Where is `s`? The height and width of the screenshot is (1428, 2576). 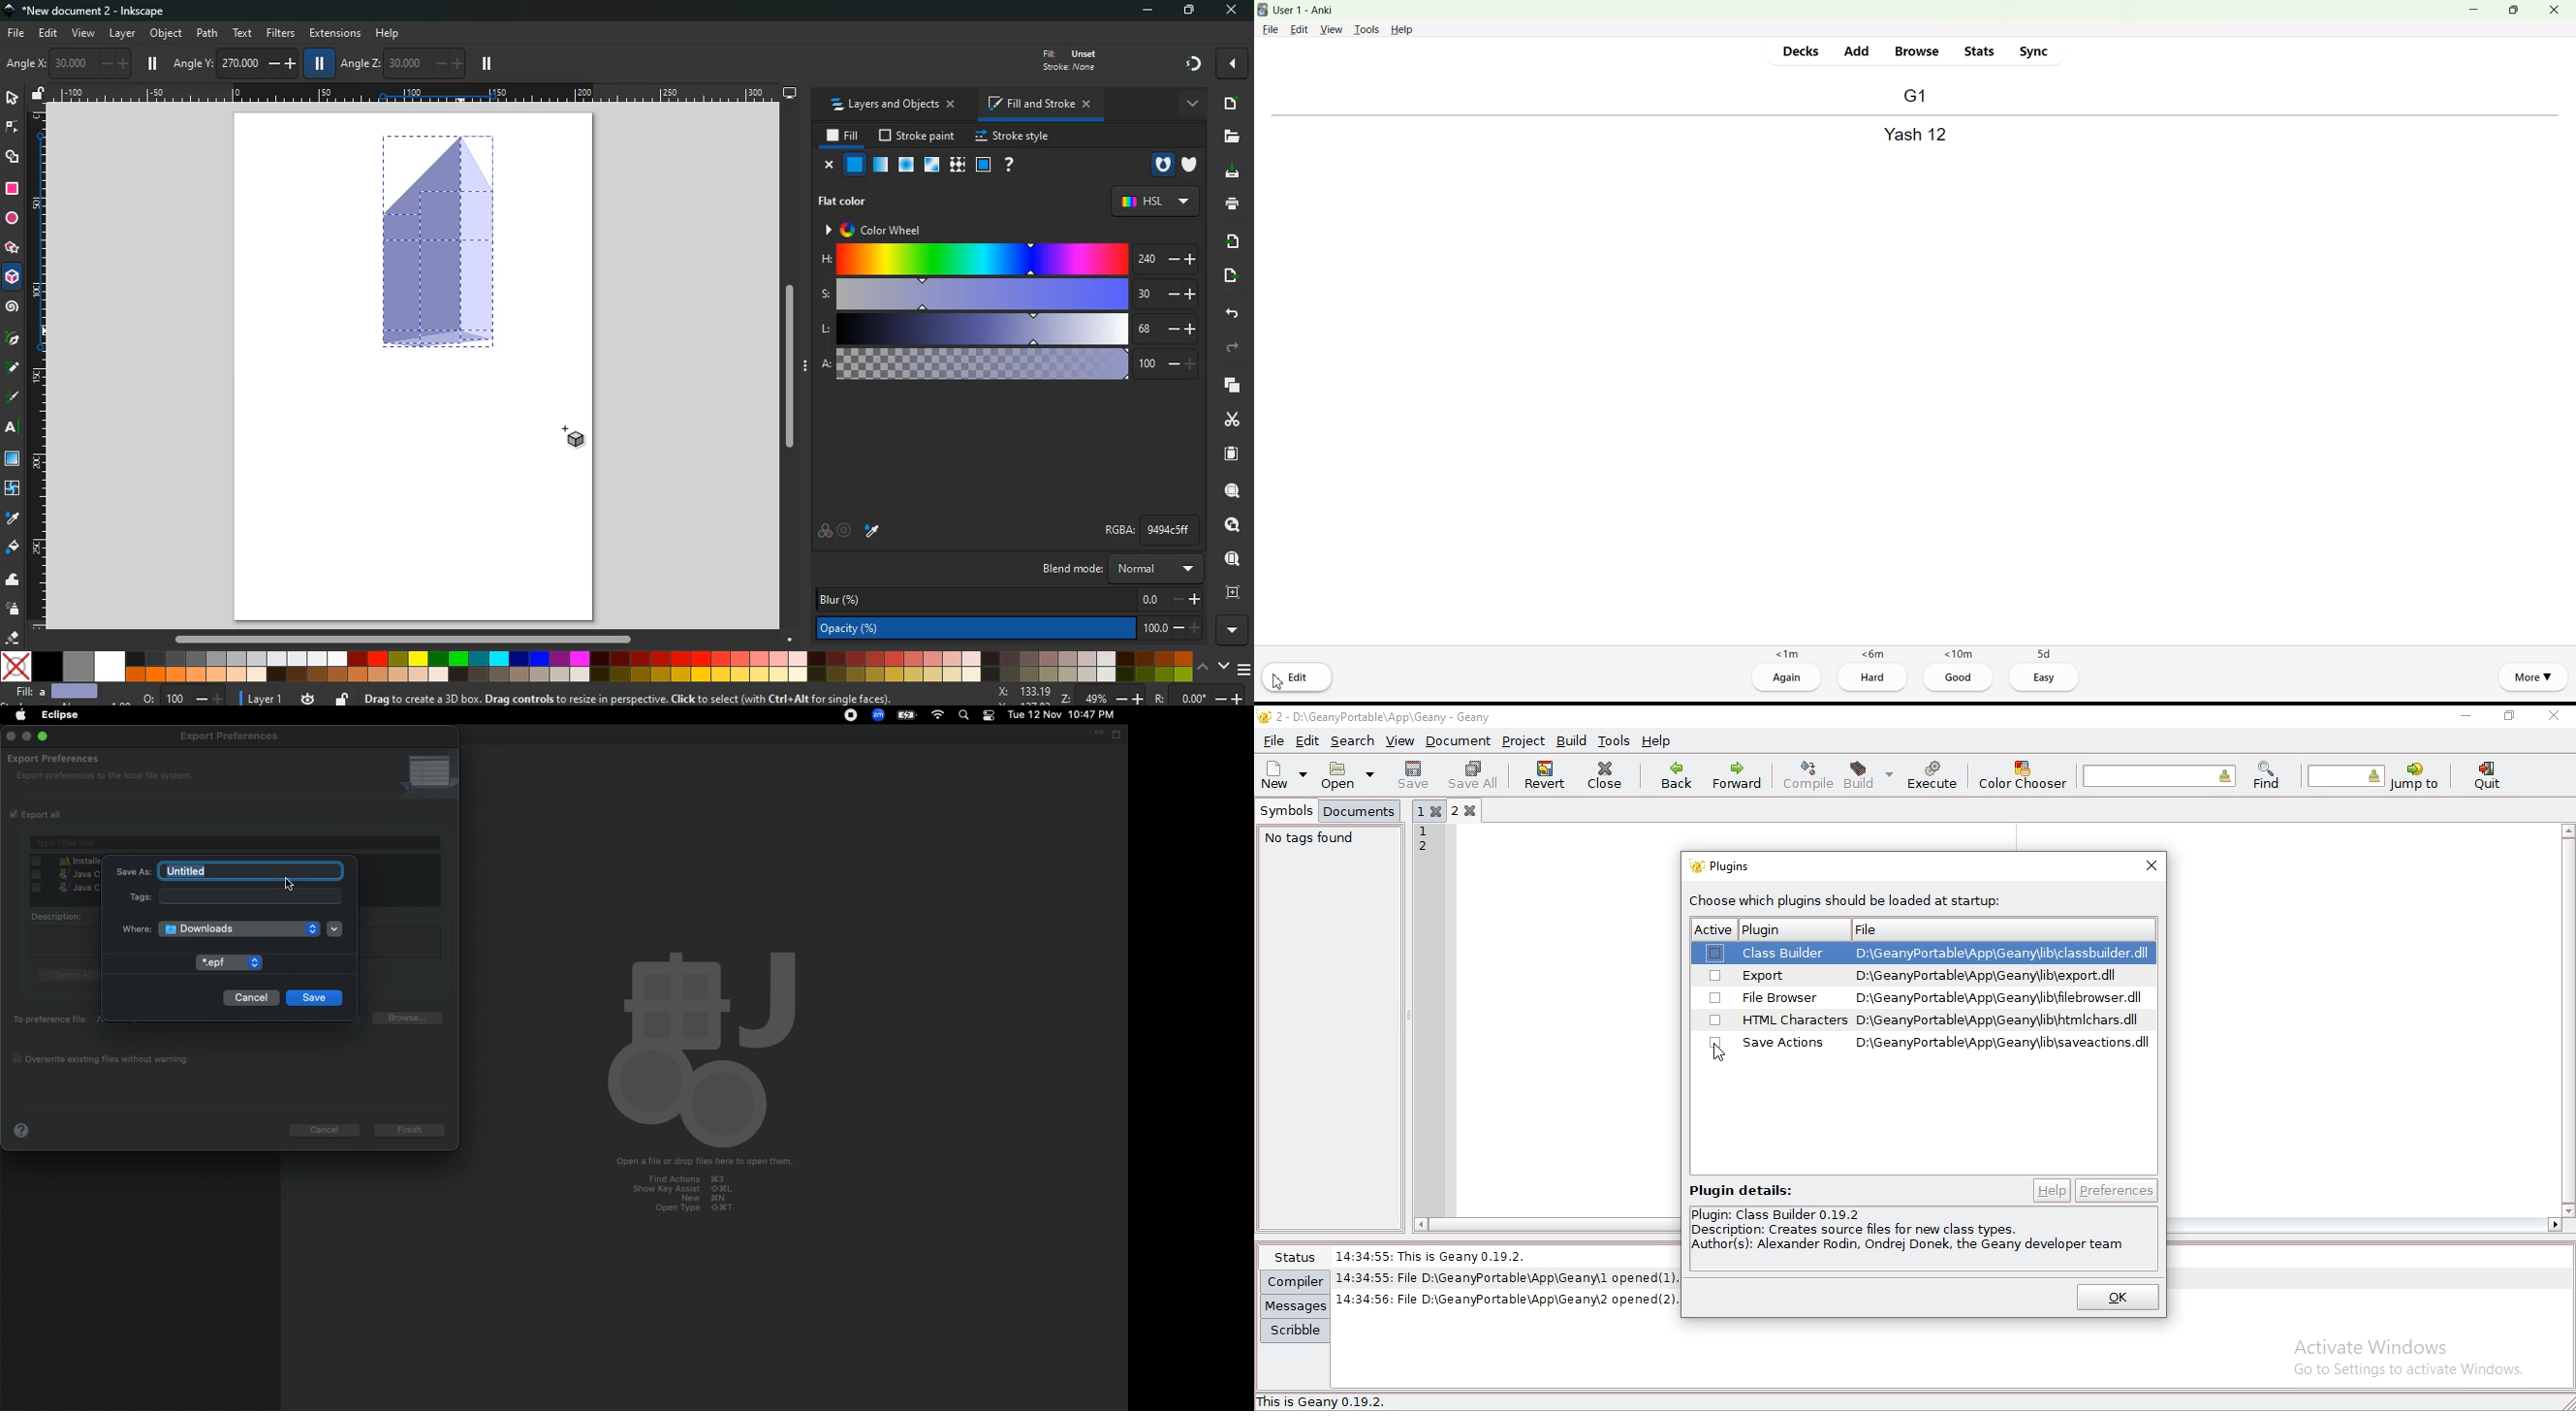
s is located at coordinates (1010, 294).